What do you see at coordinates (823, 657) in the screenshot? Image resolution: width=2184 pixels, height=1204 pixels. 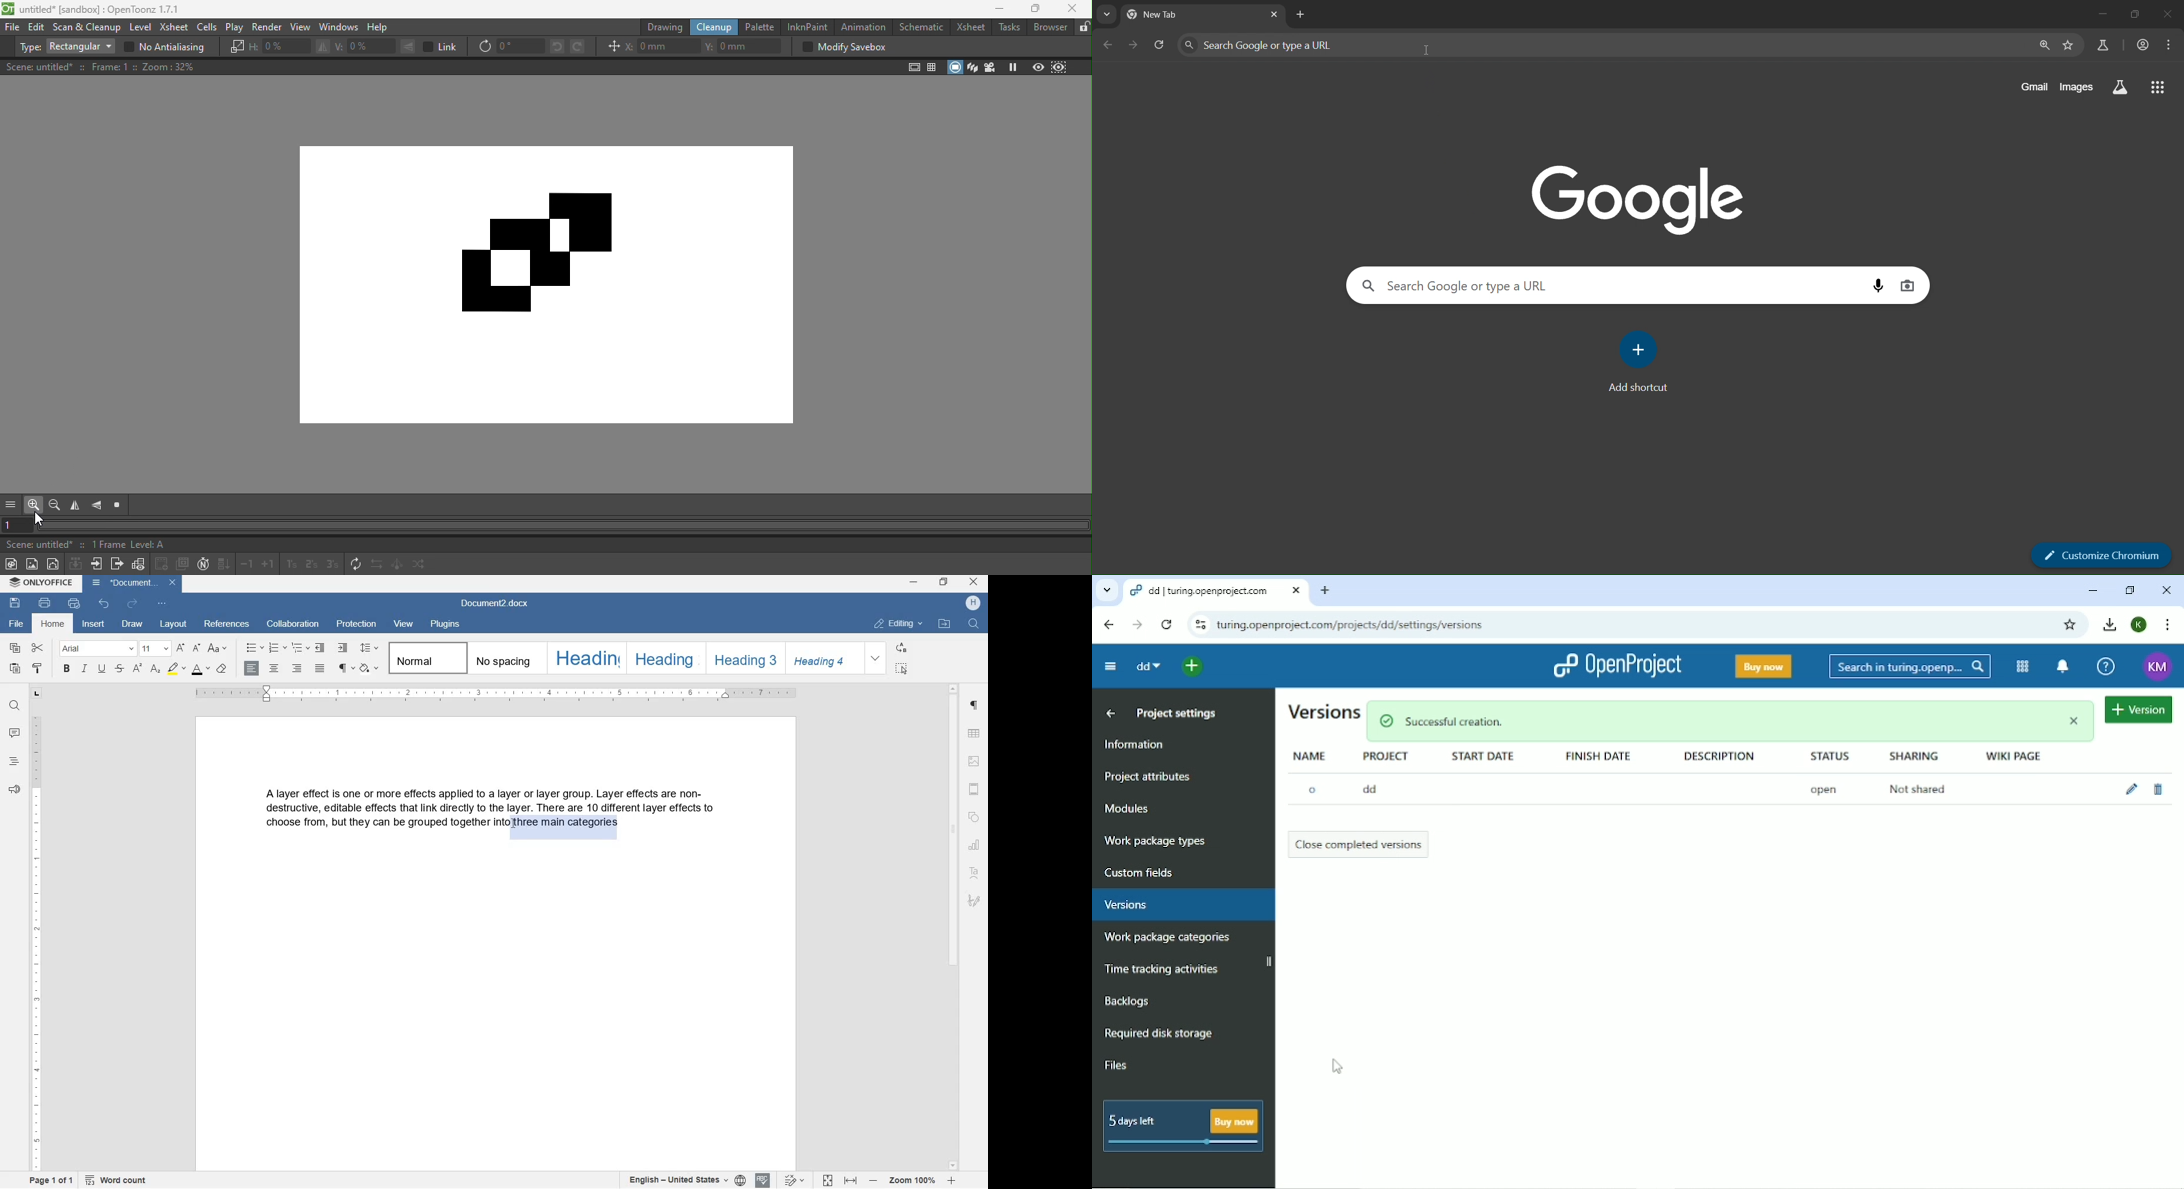 I see `heading 4` at bounding box center [823, 657].